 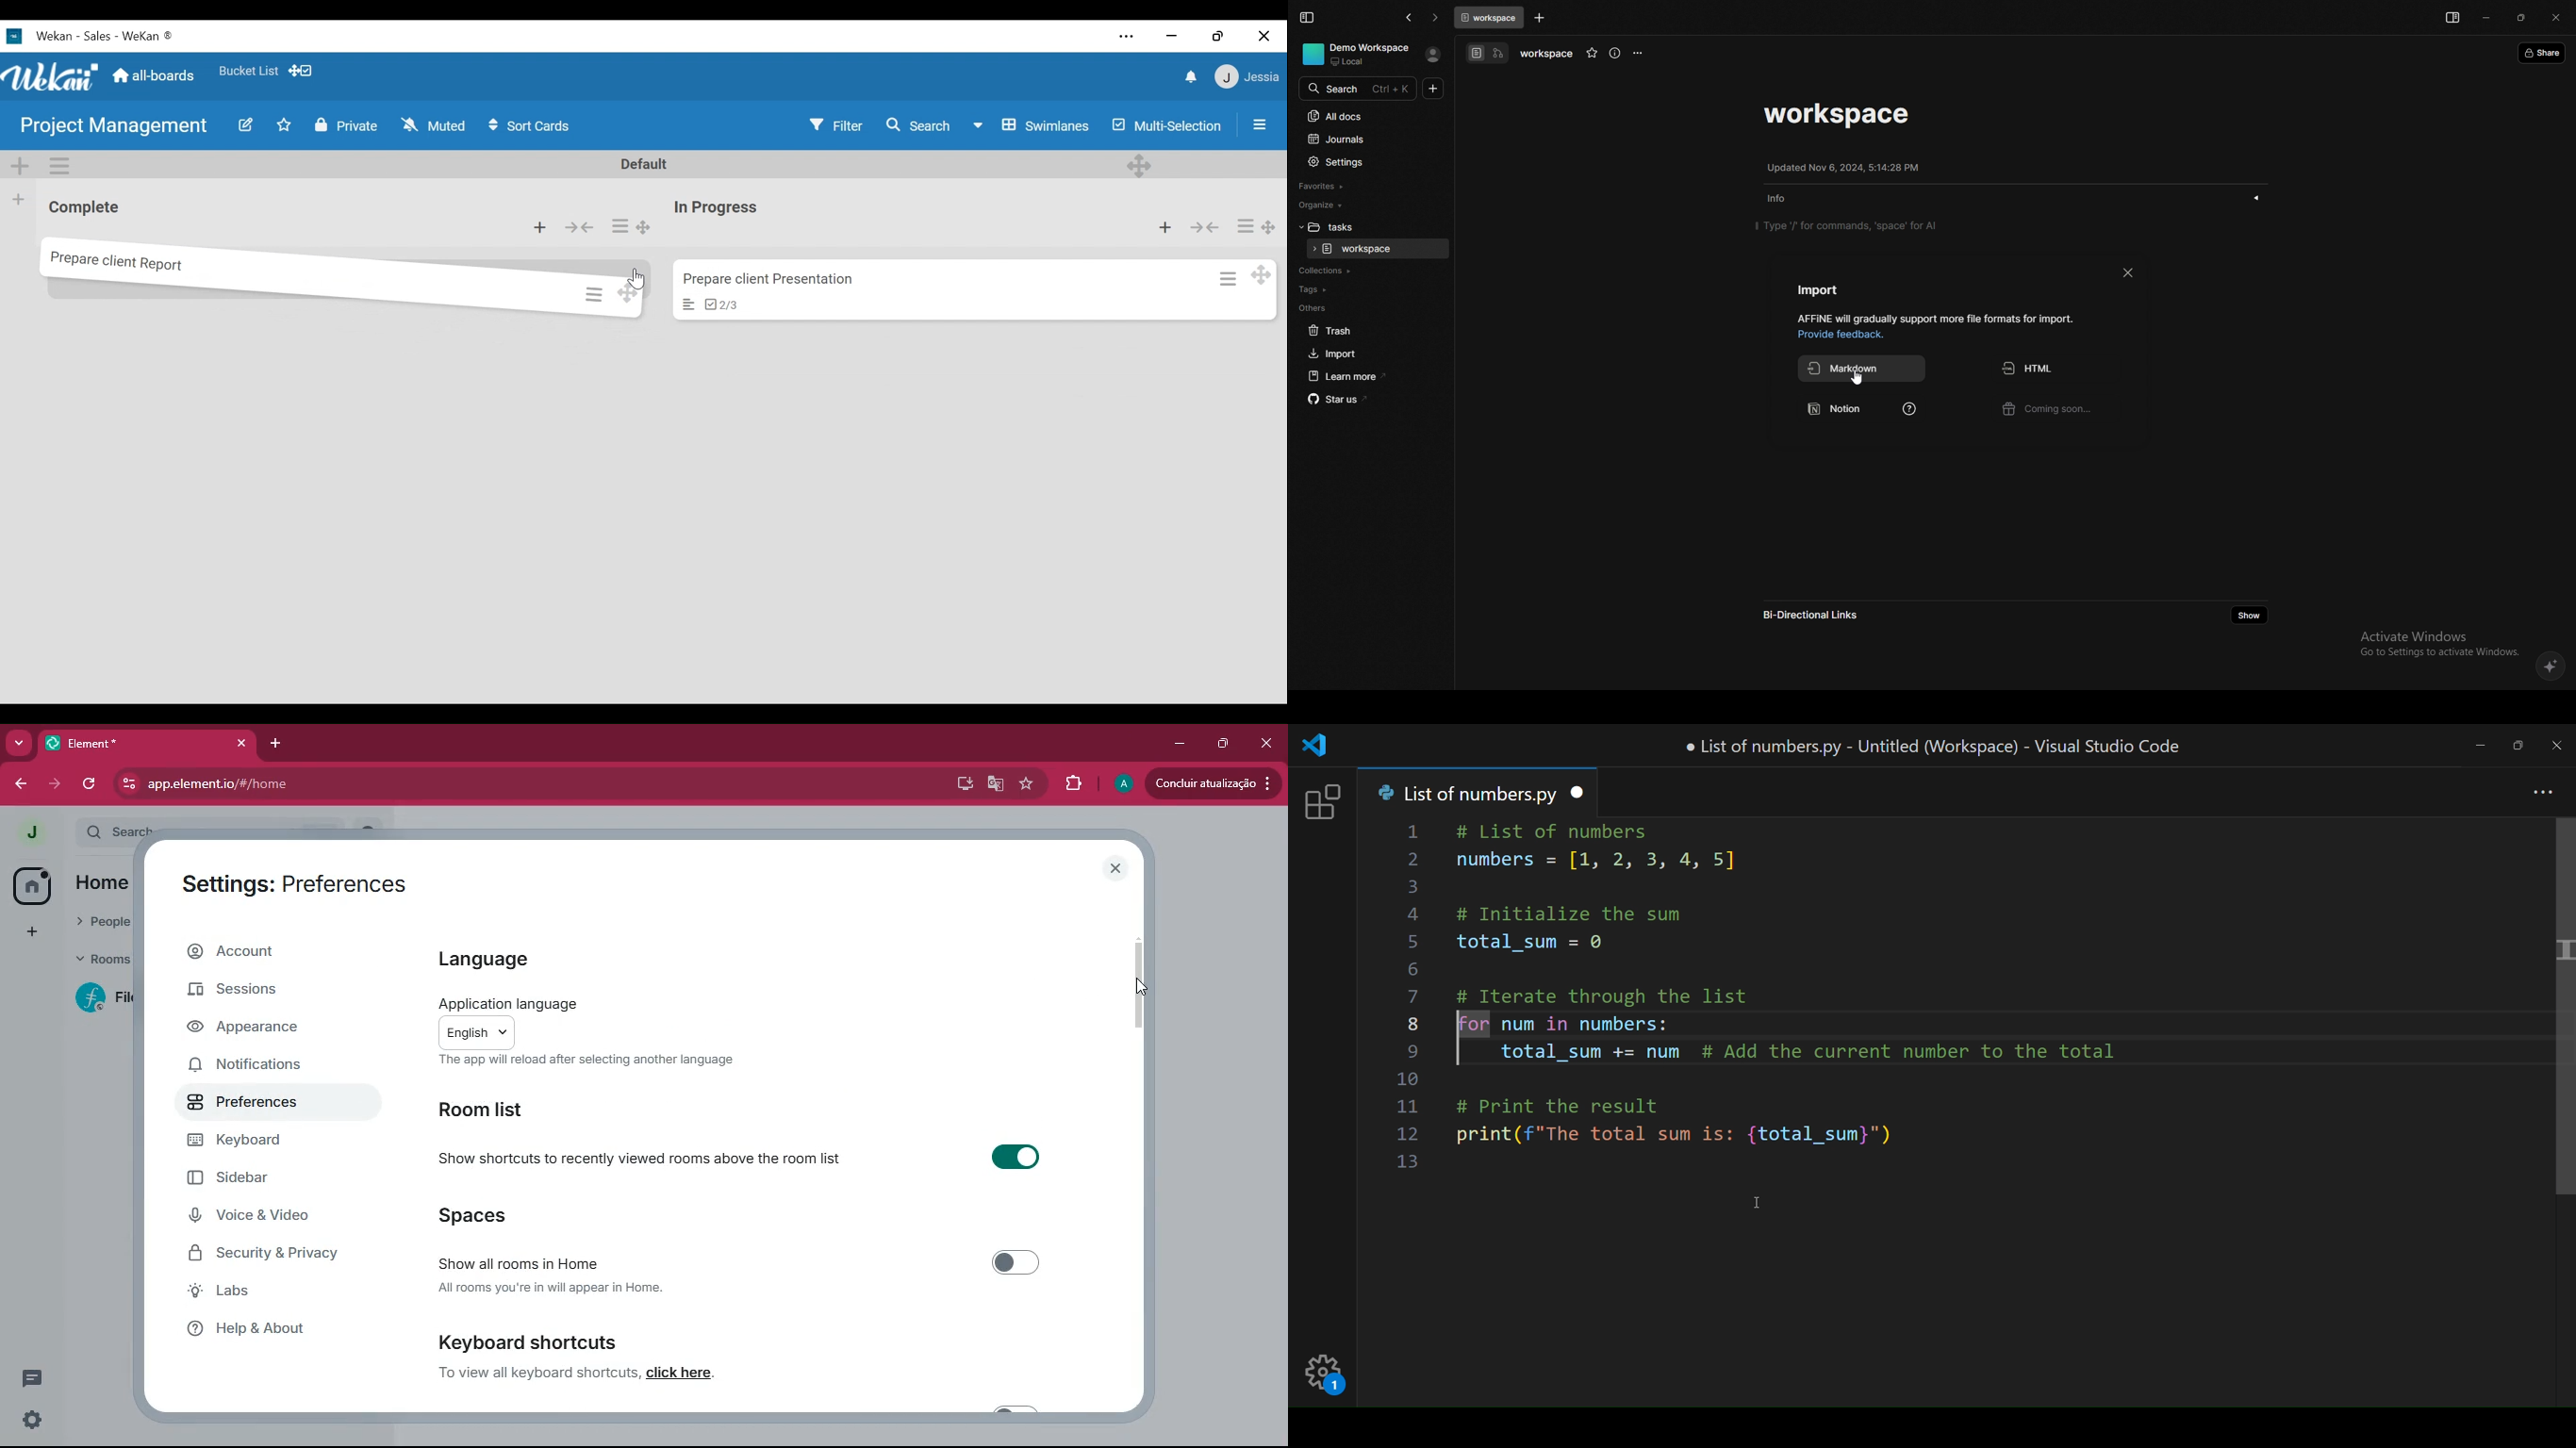 What do you see at coordinates (1214, 783) in the screenshot?
I see `conduir atualizacao` at bounding box center [1214, 783].